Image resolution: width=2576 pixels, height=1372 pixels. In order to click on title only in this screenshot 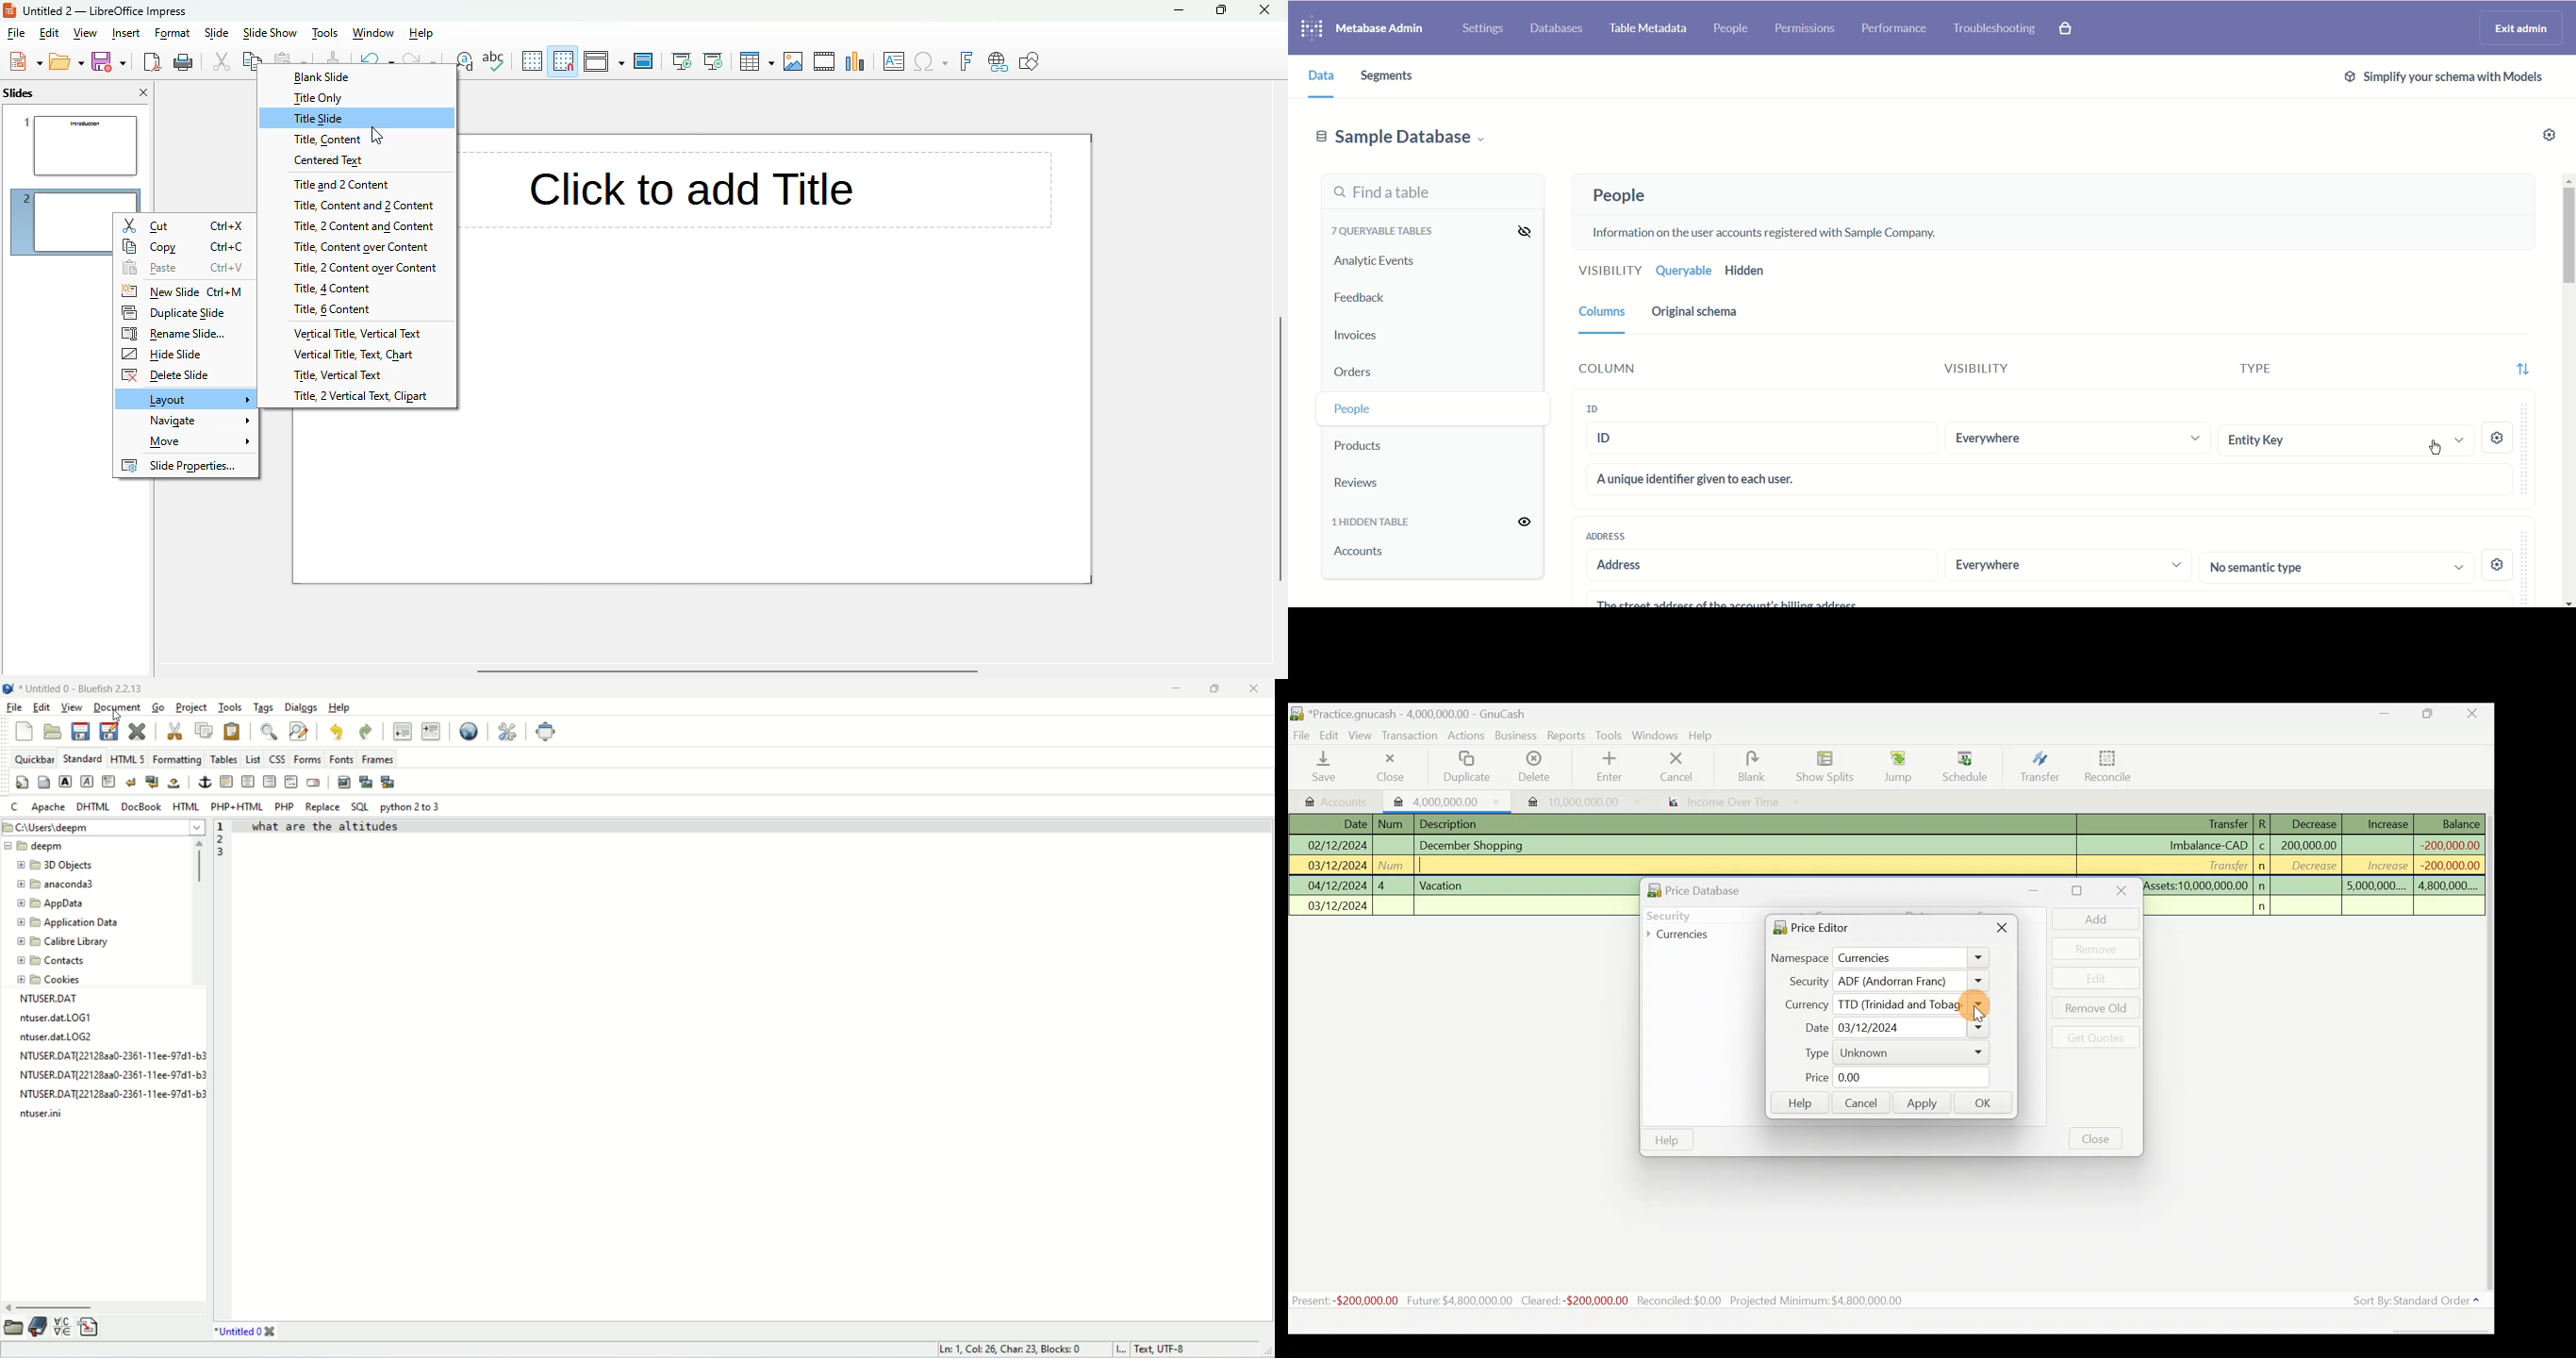, I will do `click(357, 97)`.